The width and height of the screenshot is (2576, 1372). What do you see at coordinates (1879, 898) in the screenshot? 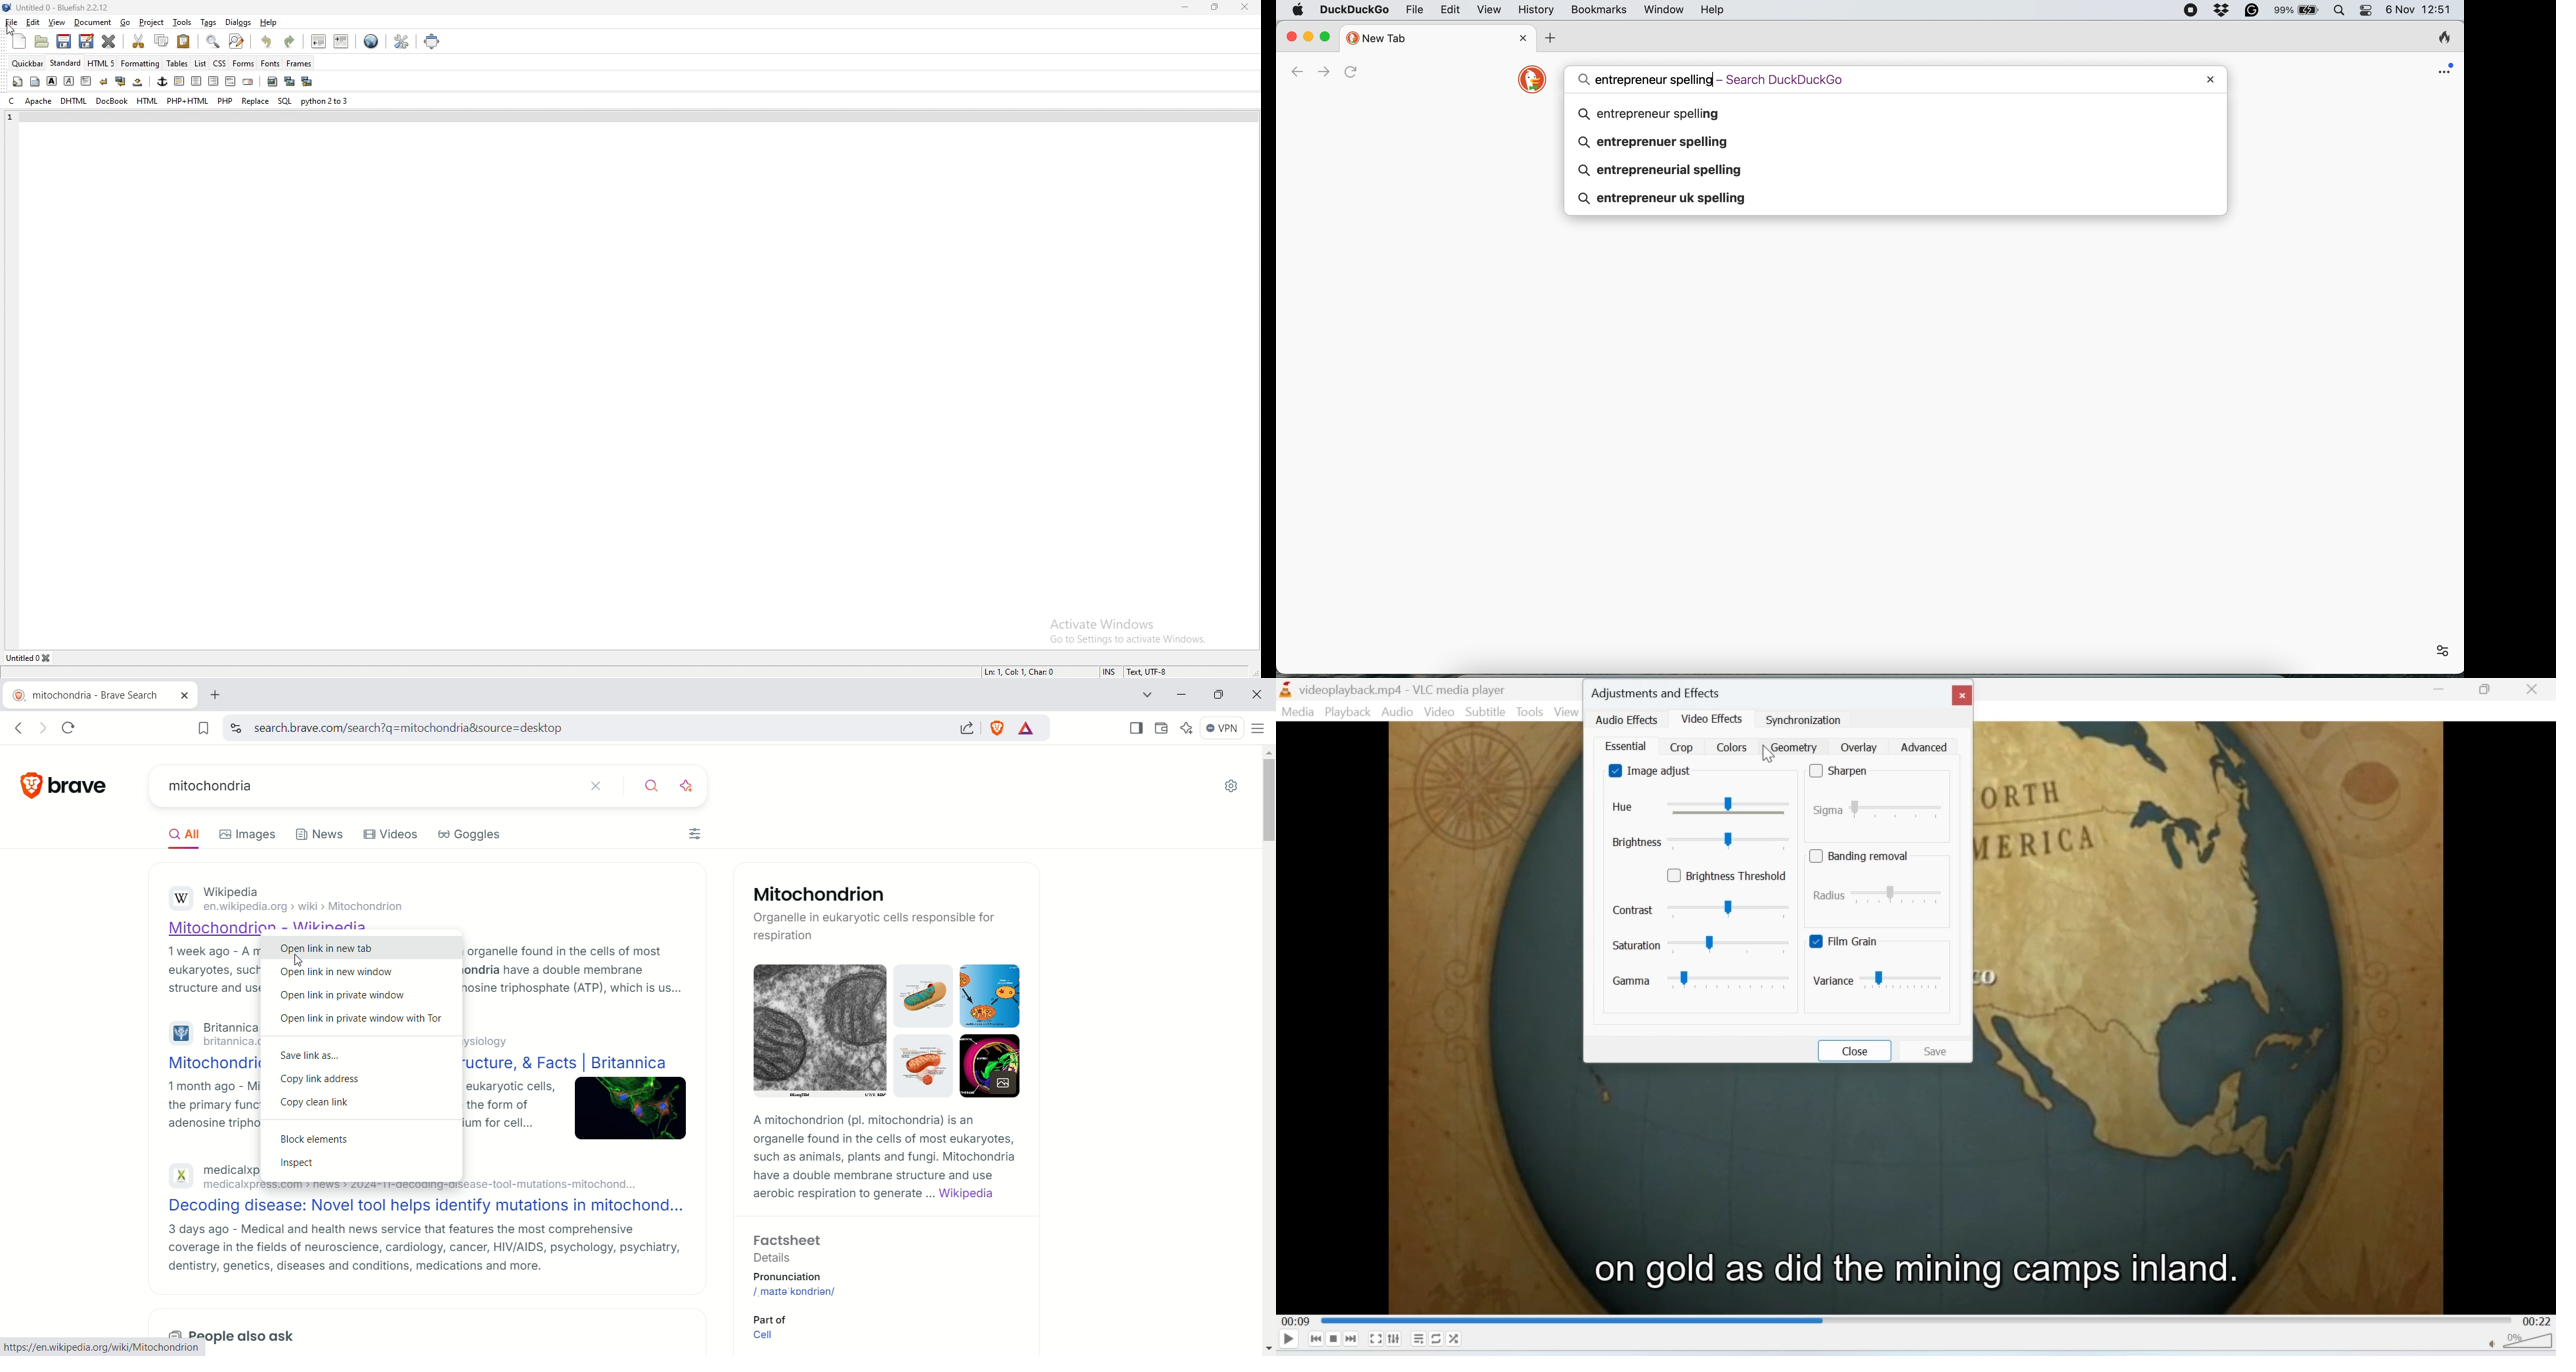
I see `radius` at bounding box center [1879, 898].